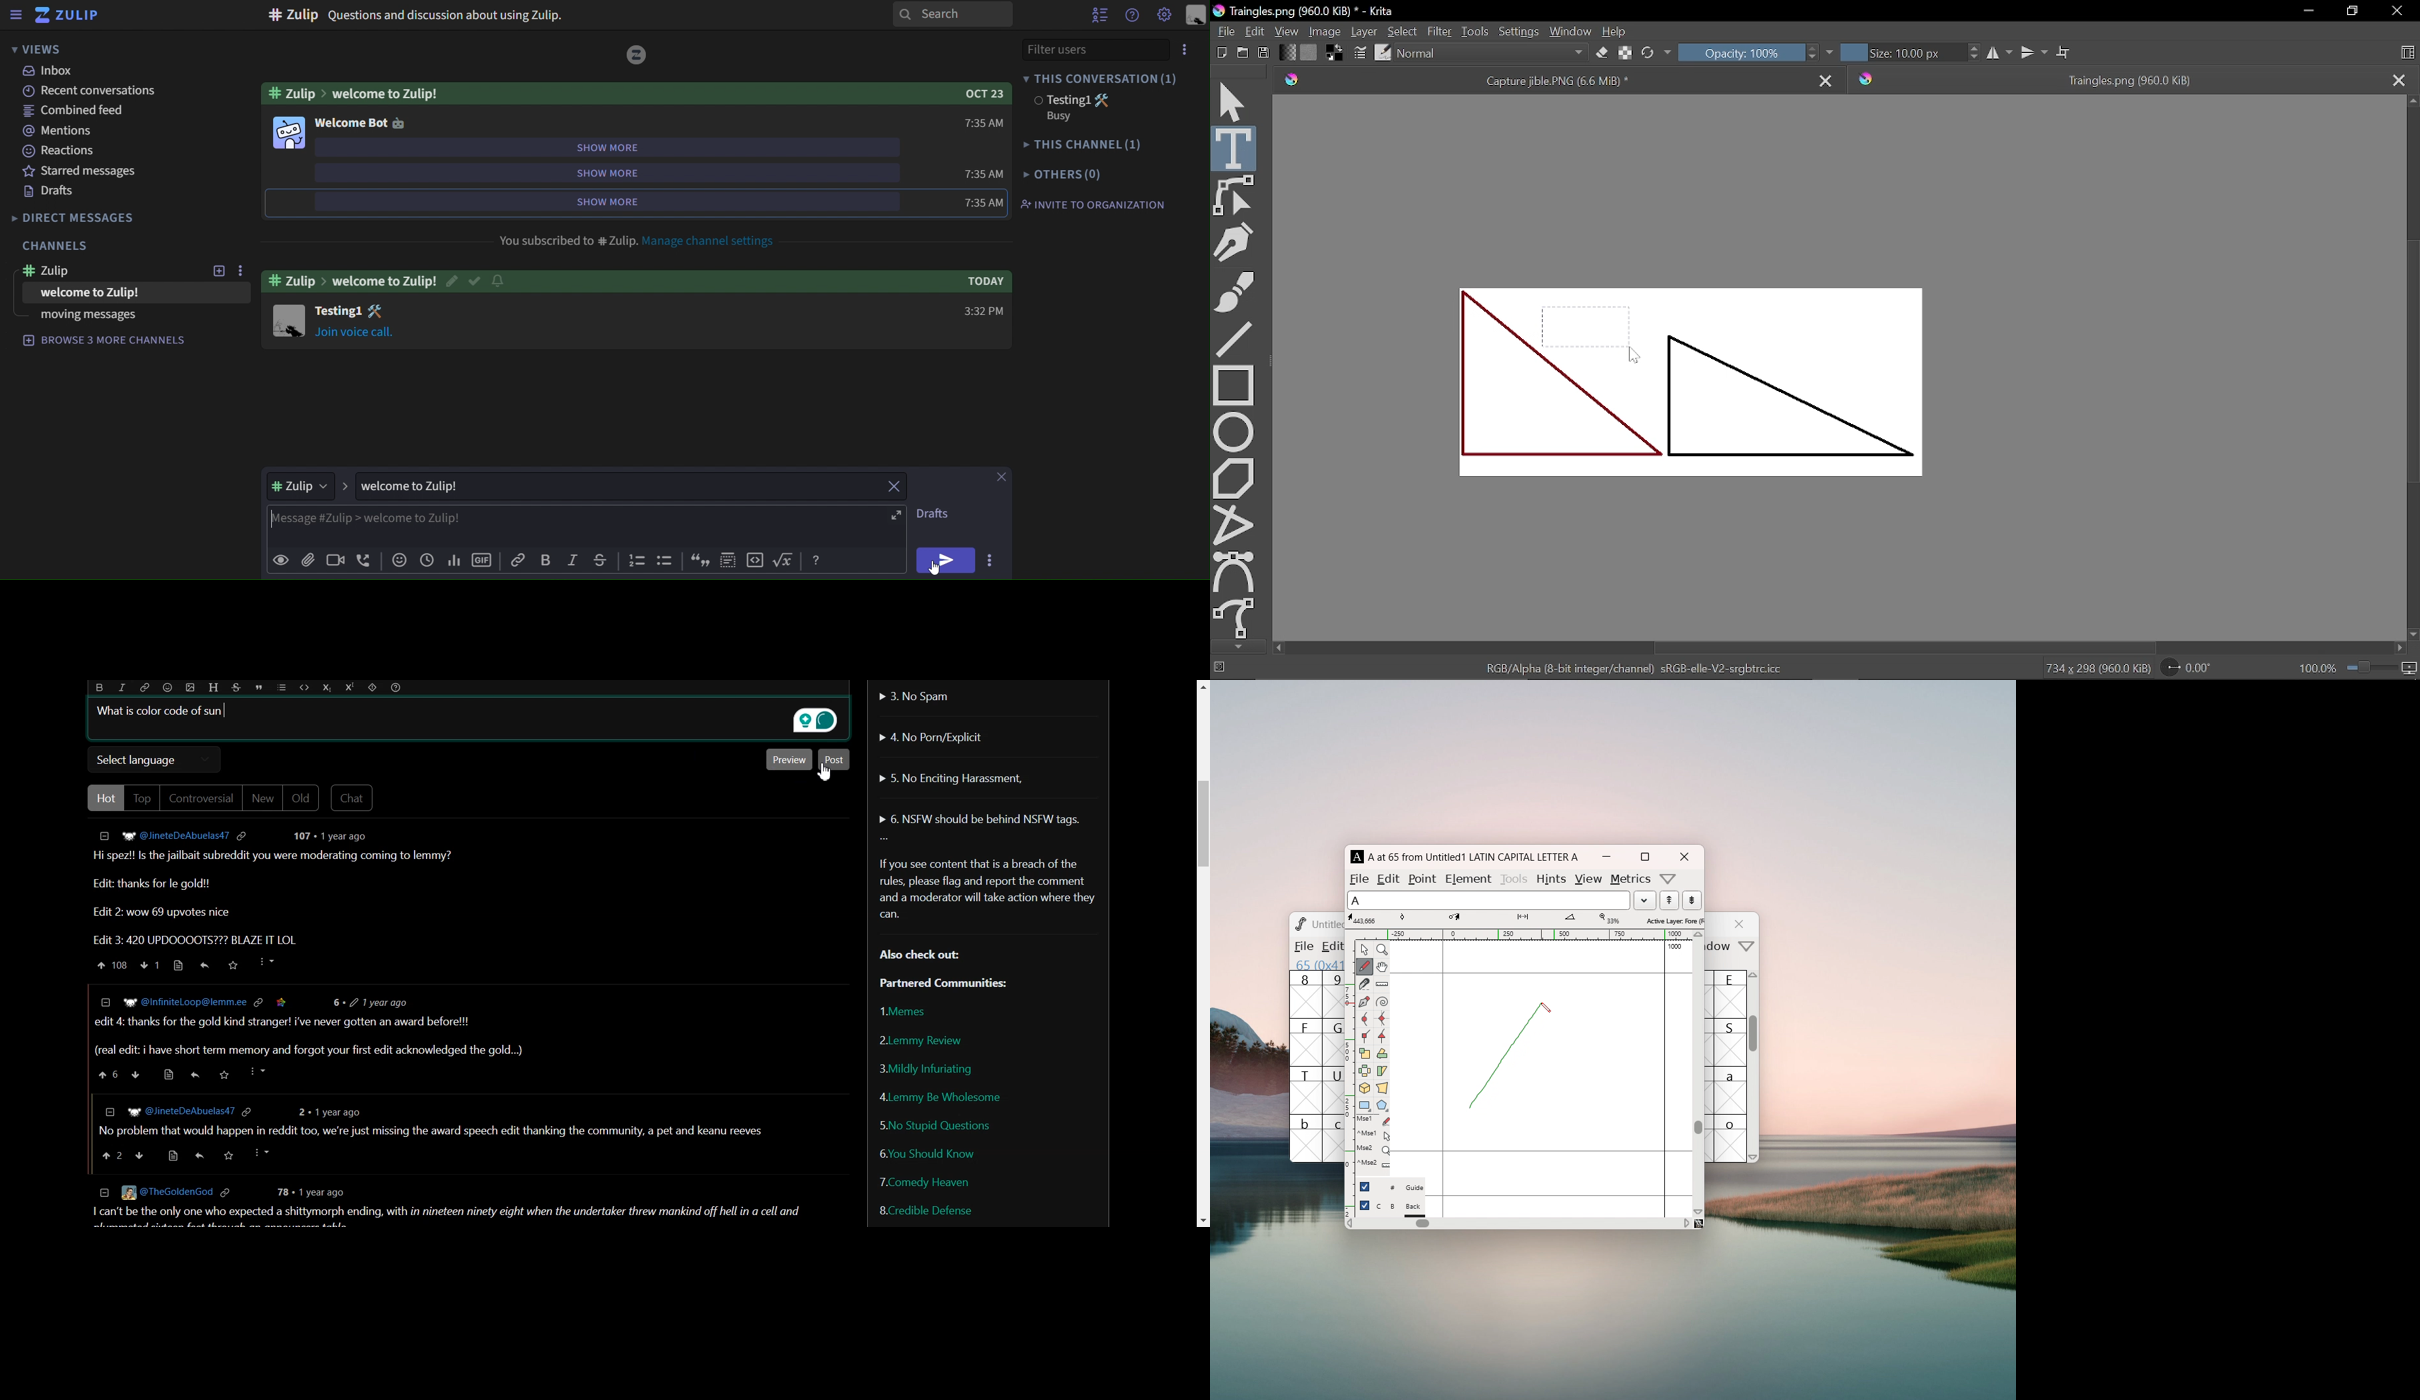 This screenshot has height=1400, width=2436. Describe the element at coordinates (2307, 11) in the screenshot. I see `Minimize` at that location.